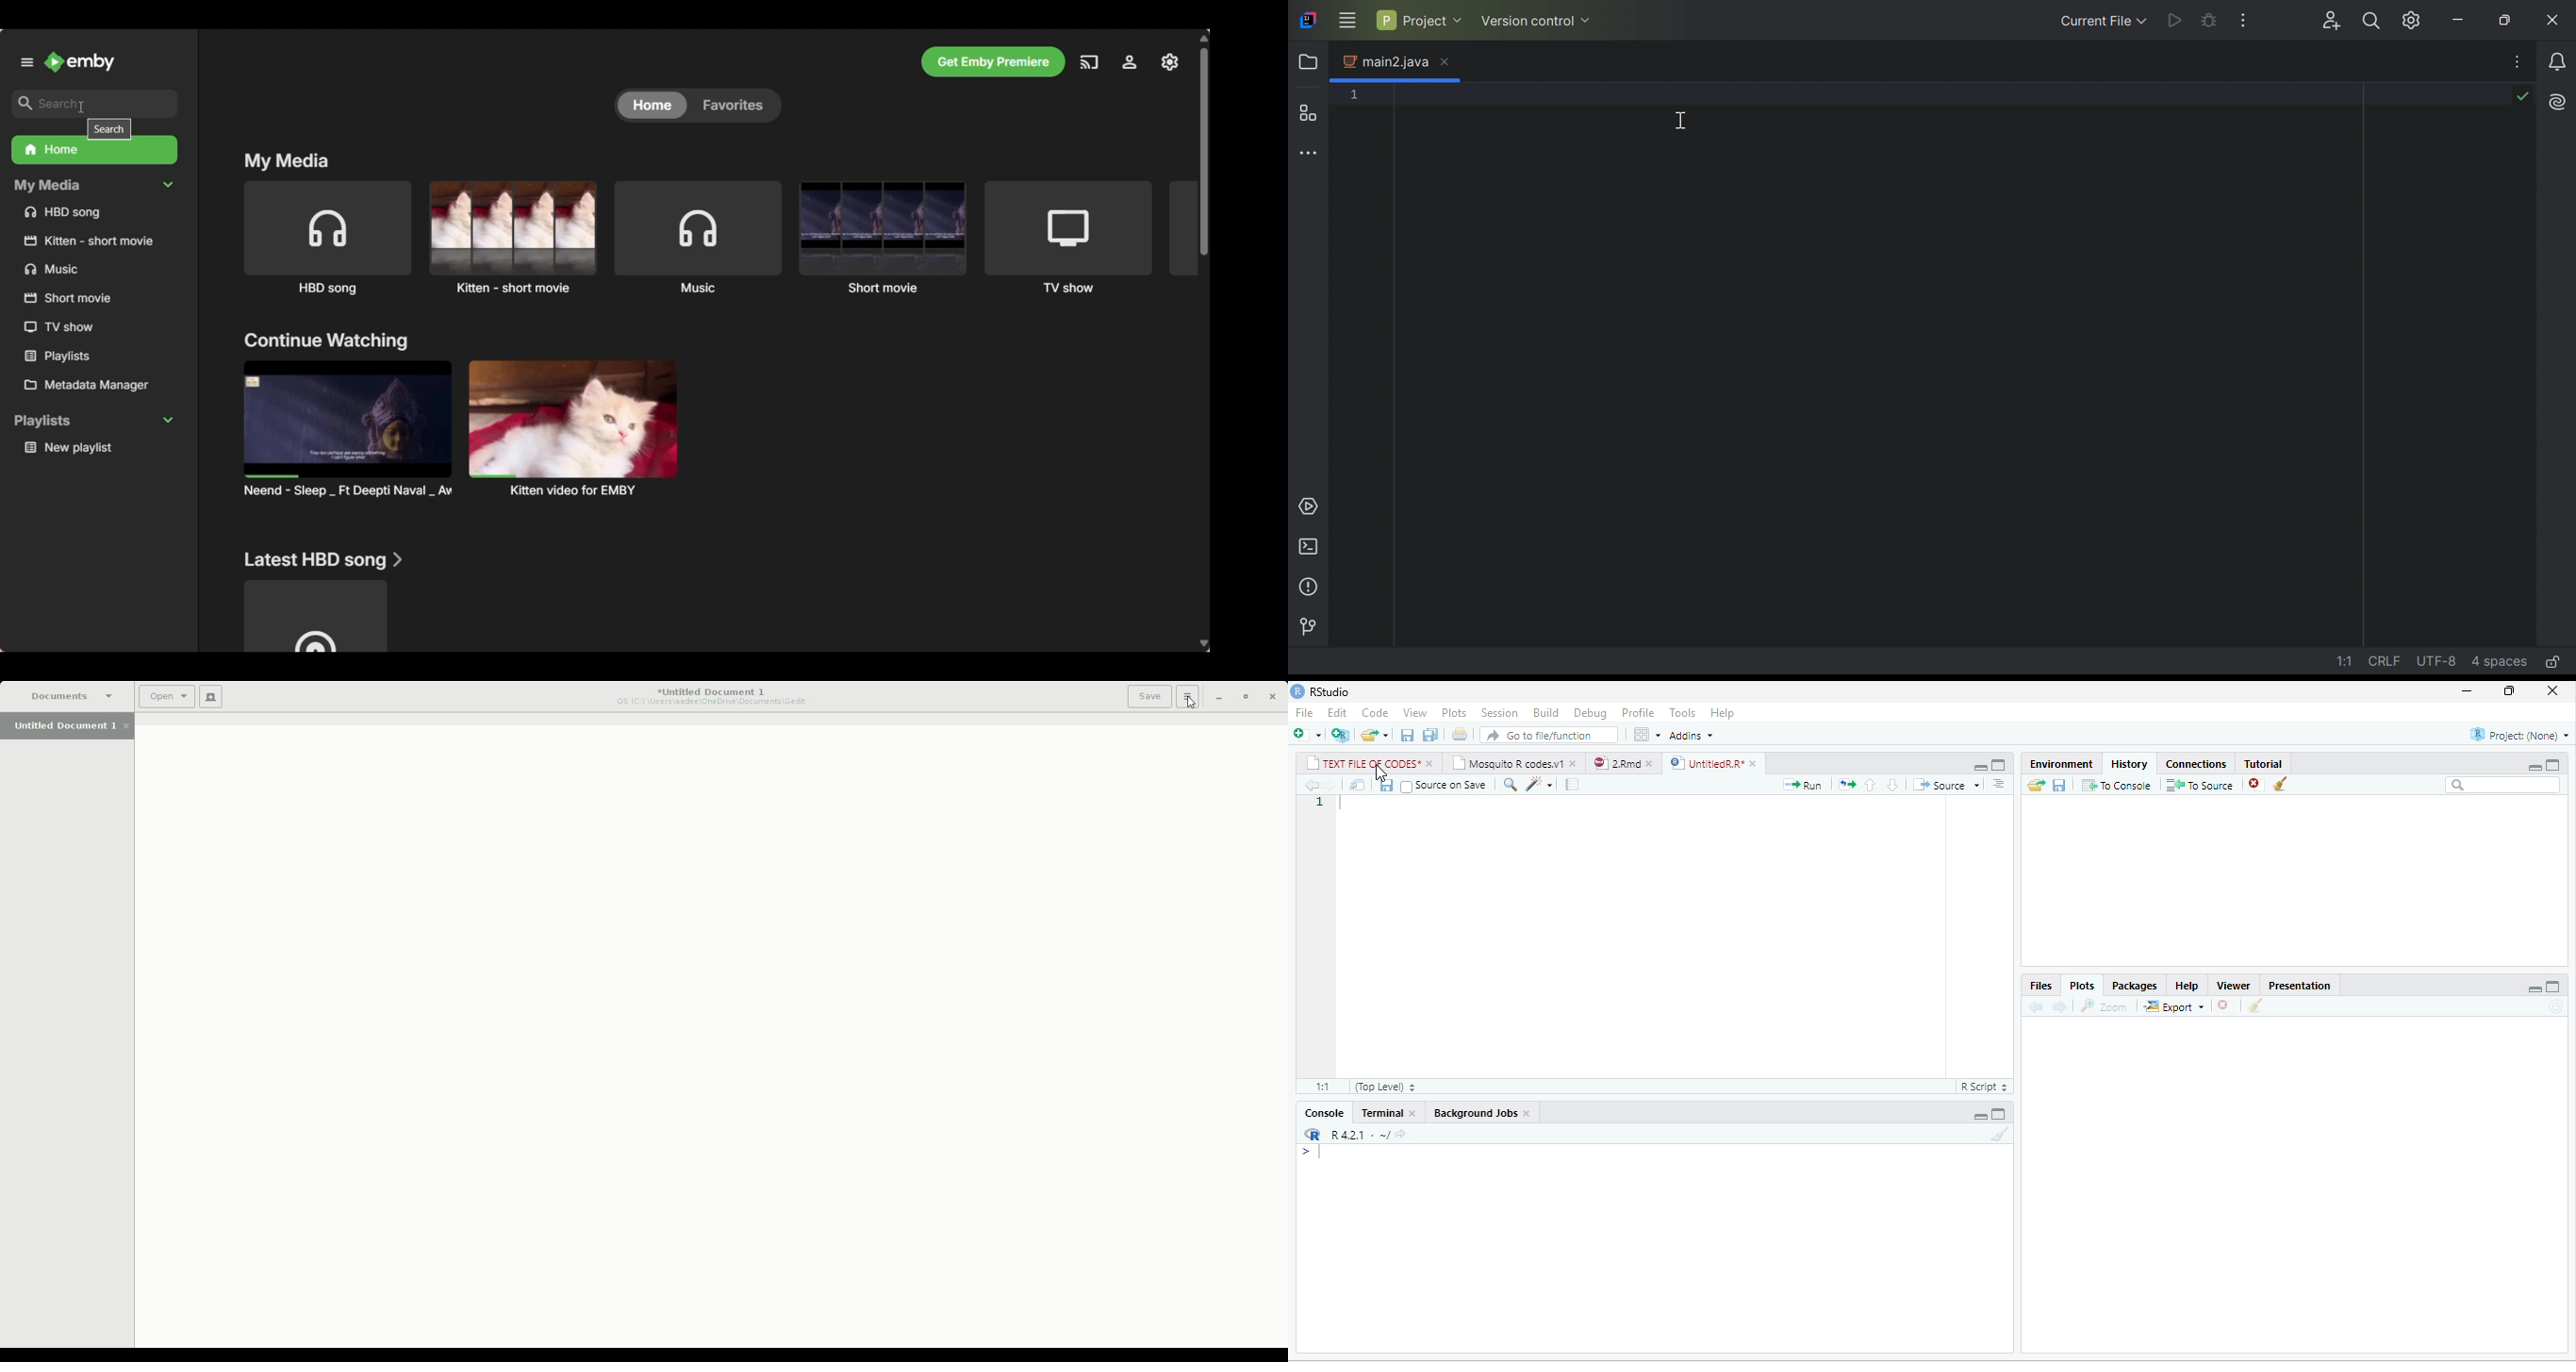 The image size is (2576, 1372). I want to click on close, so click(1653, 763).